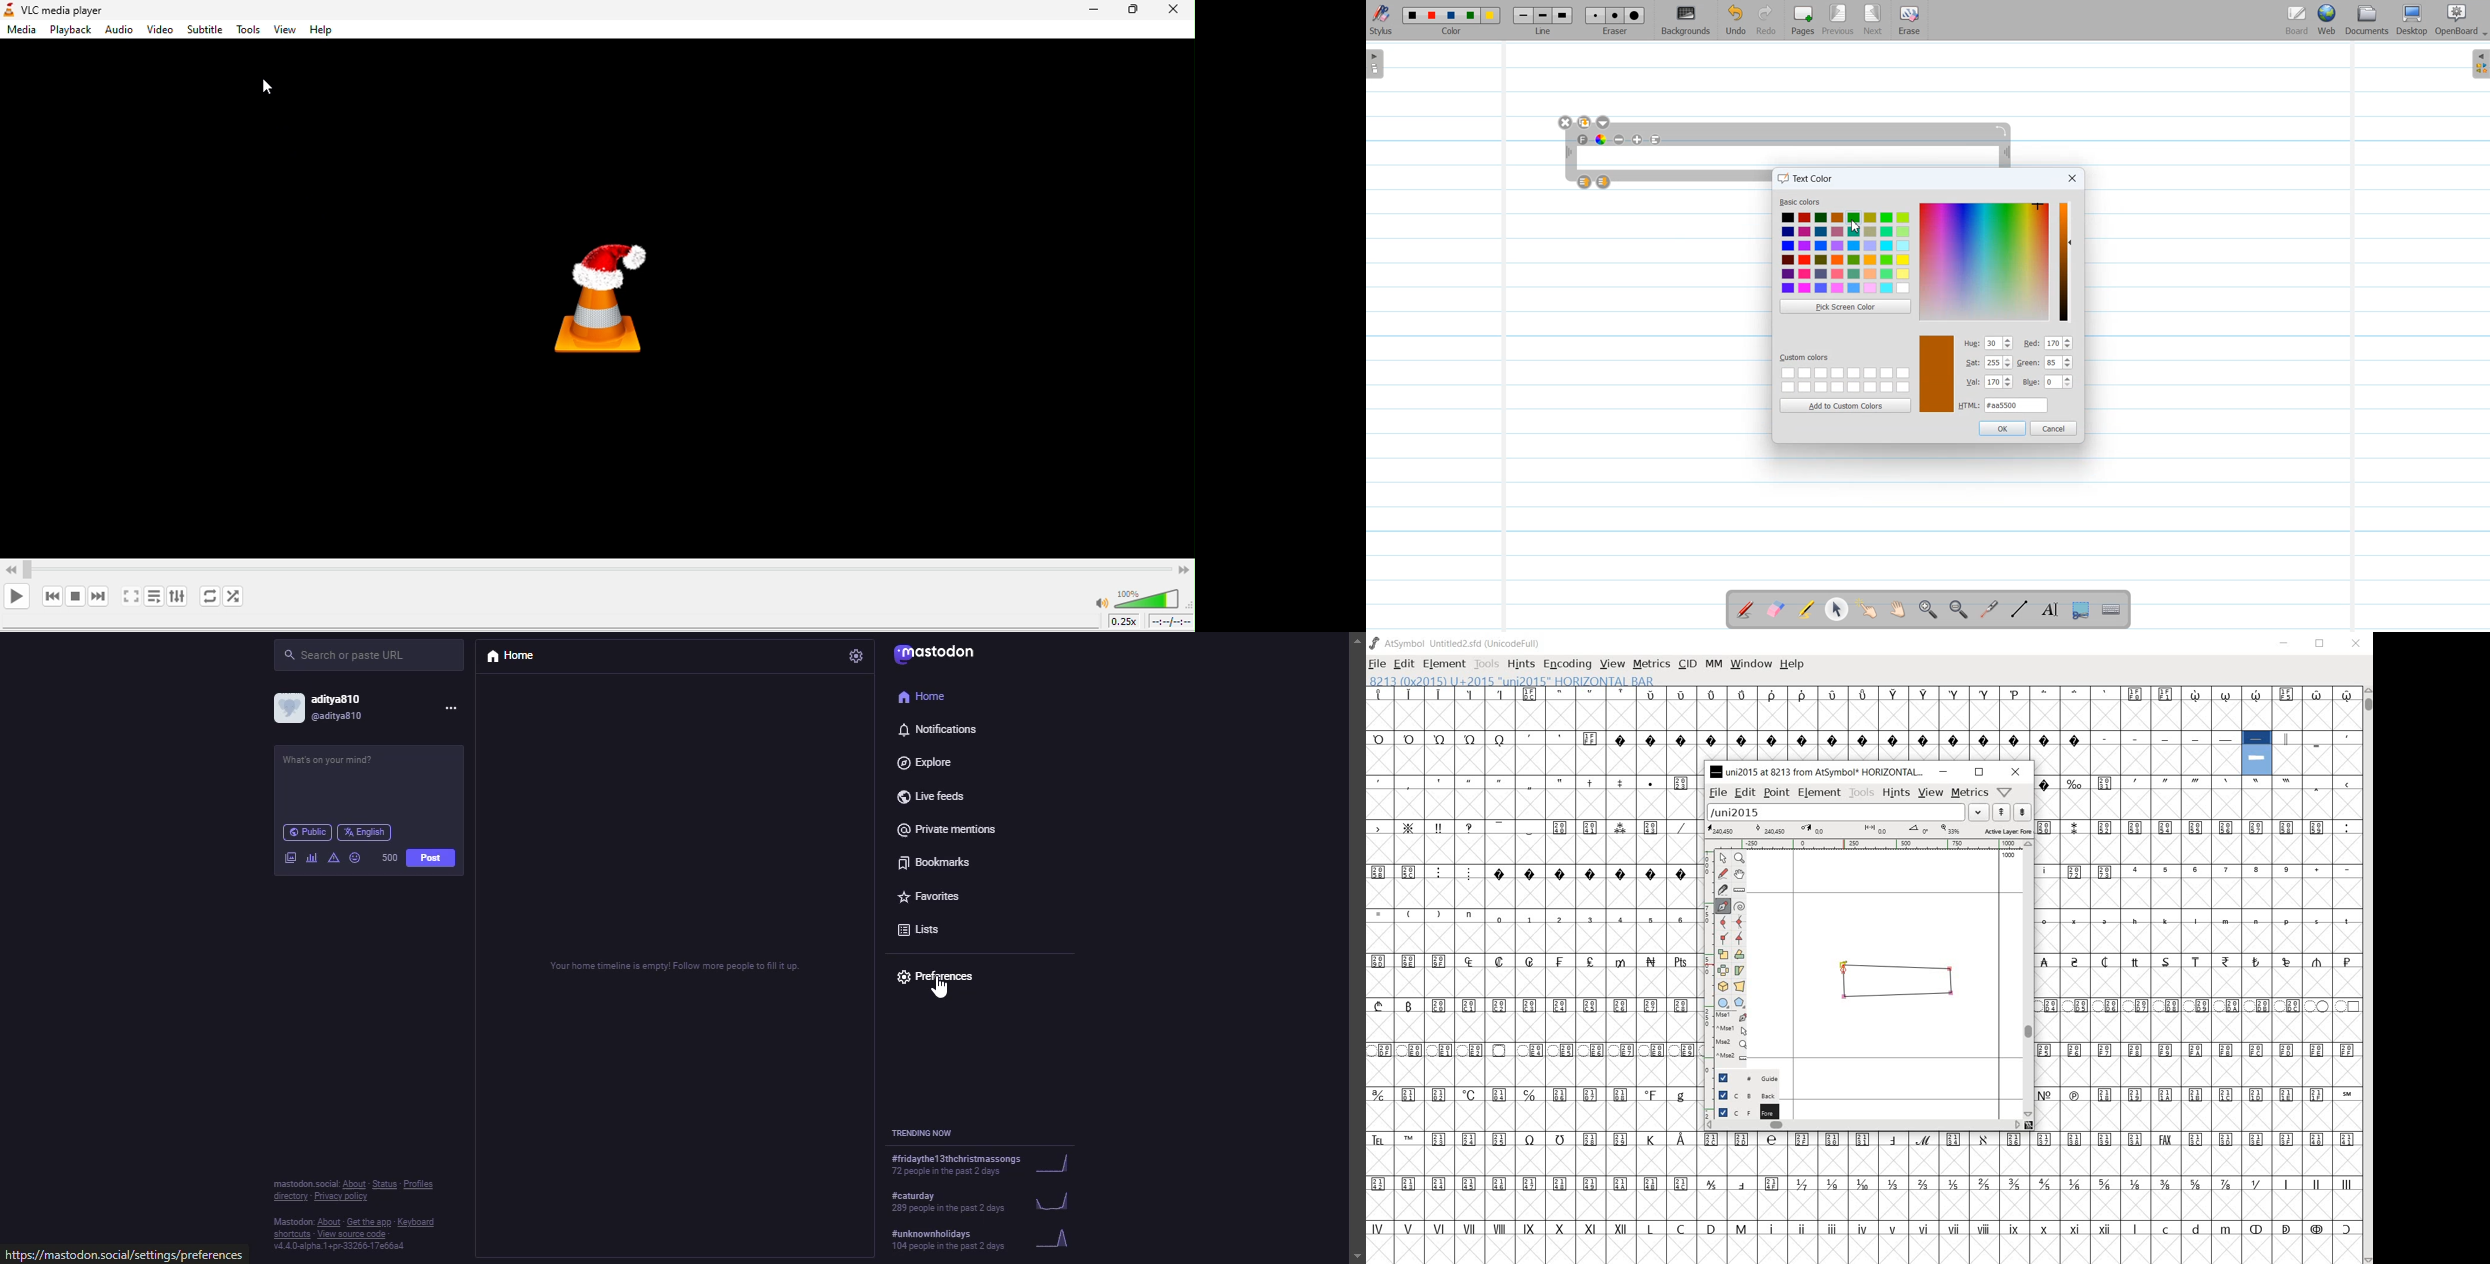 The image size is (2492, 1288). What do you see at coordinates (2483, 35) in the screenshot?
I see `Drop Down Box` at bounding box center [2483, 35].